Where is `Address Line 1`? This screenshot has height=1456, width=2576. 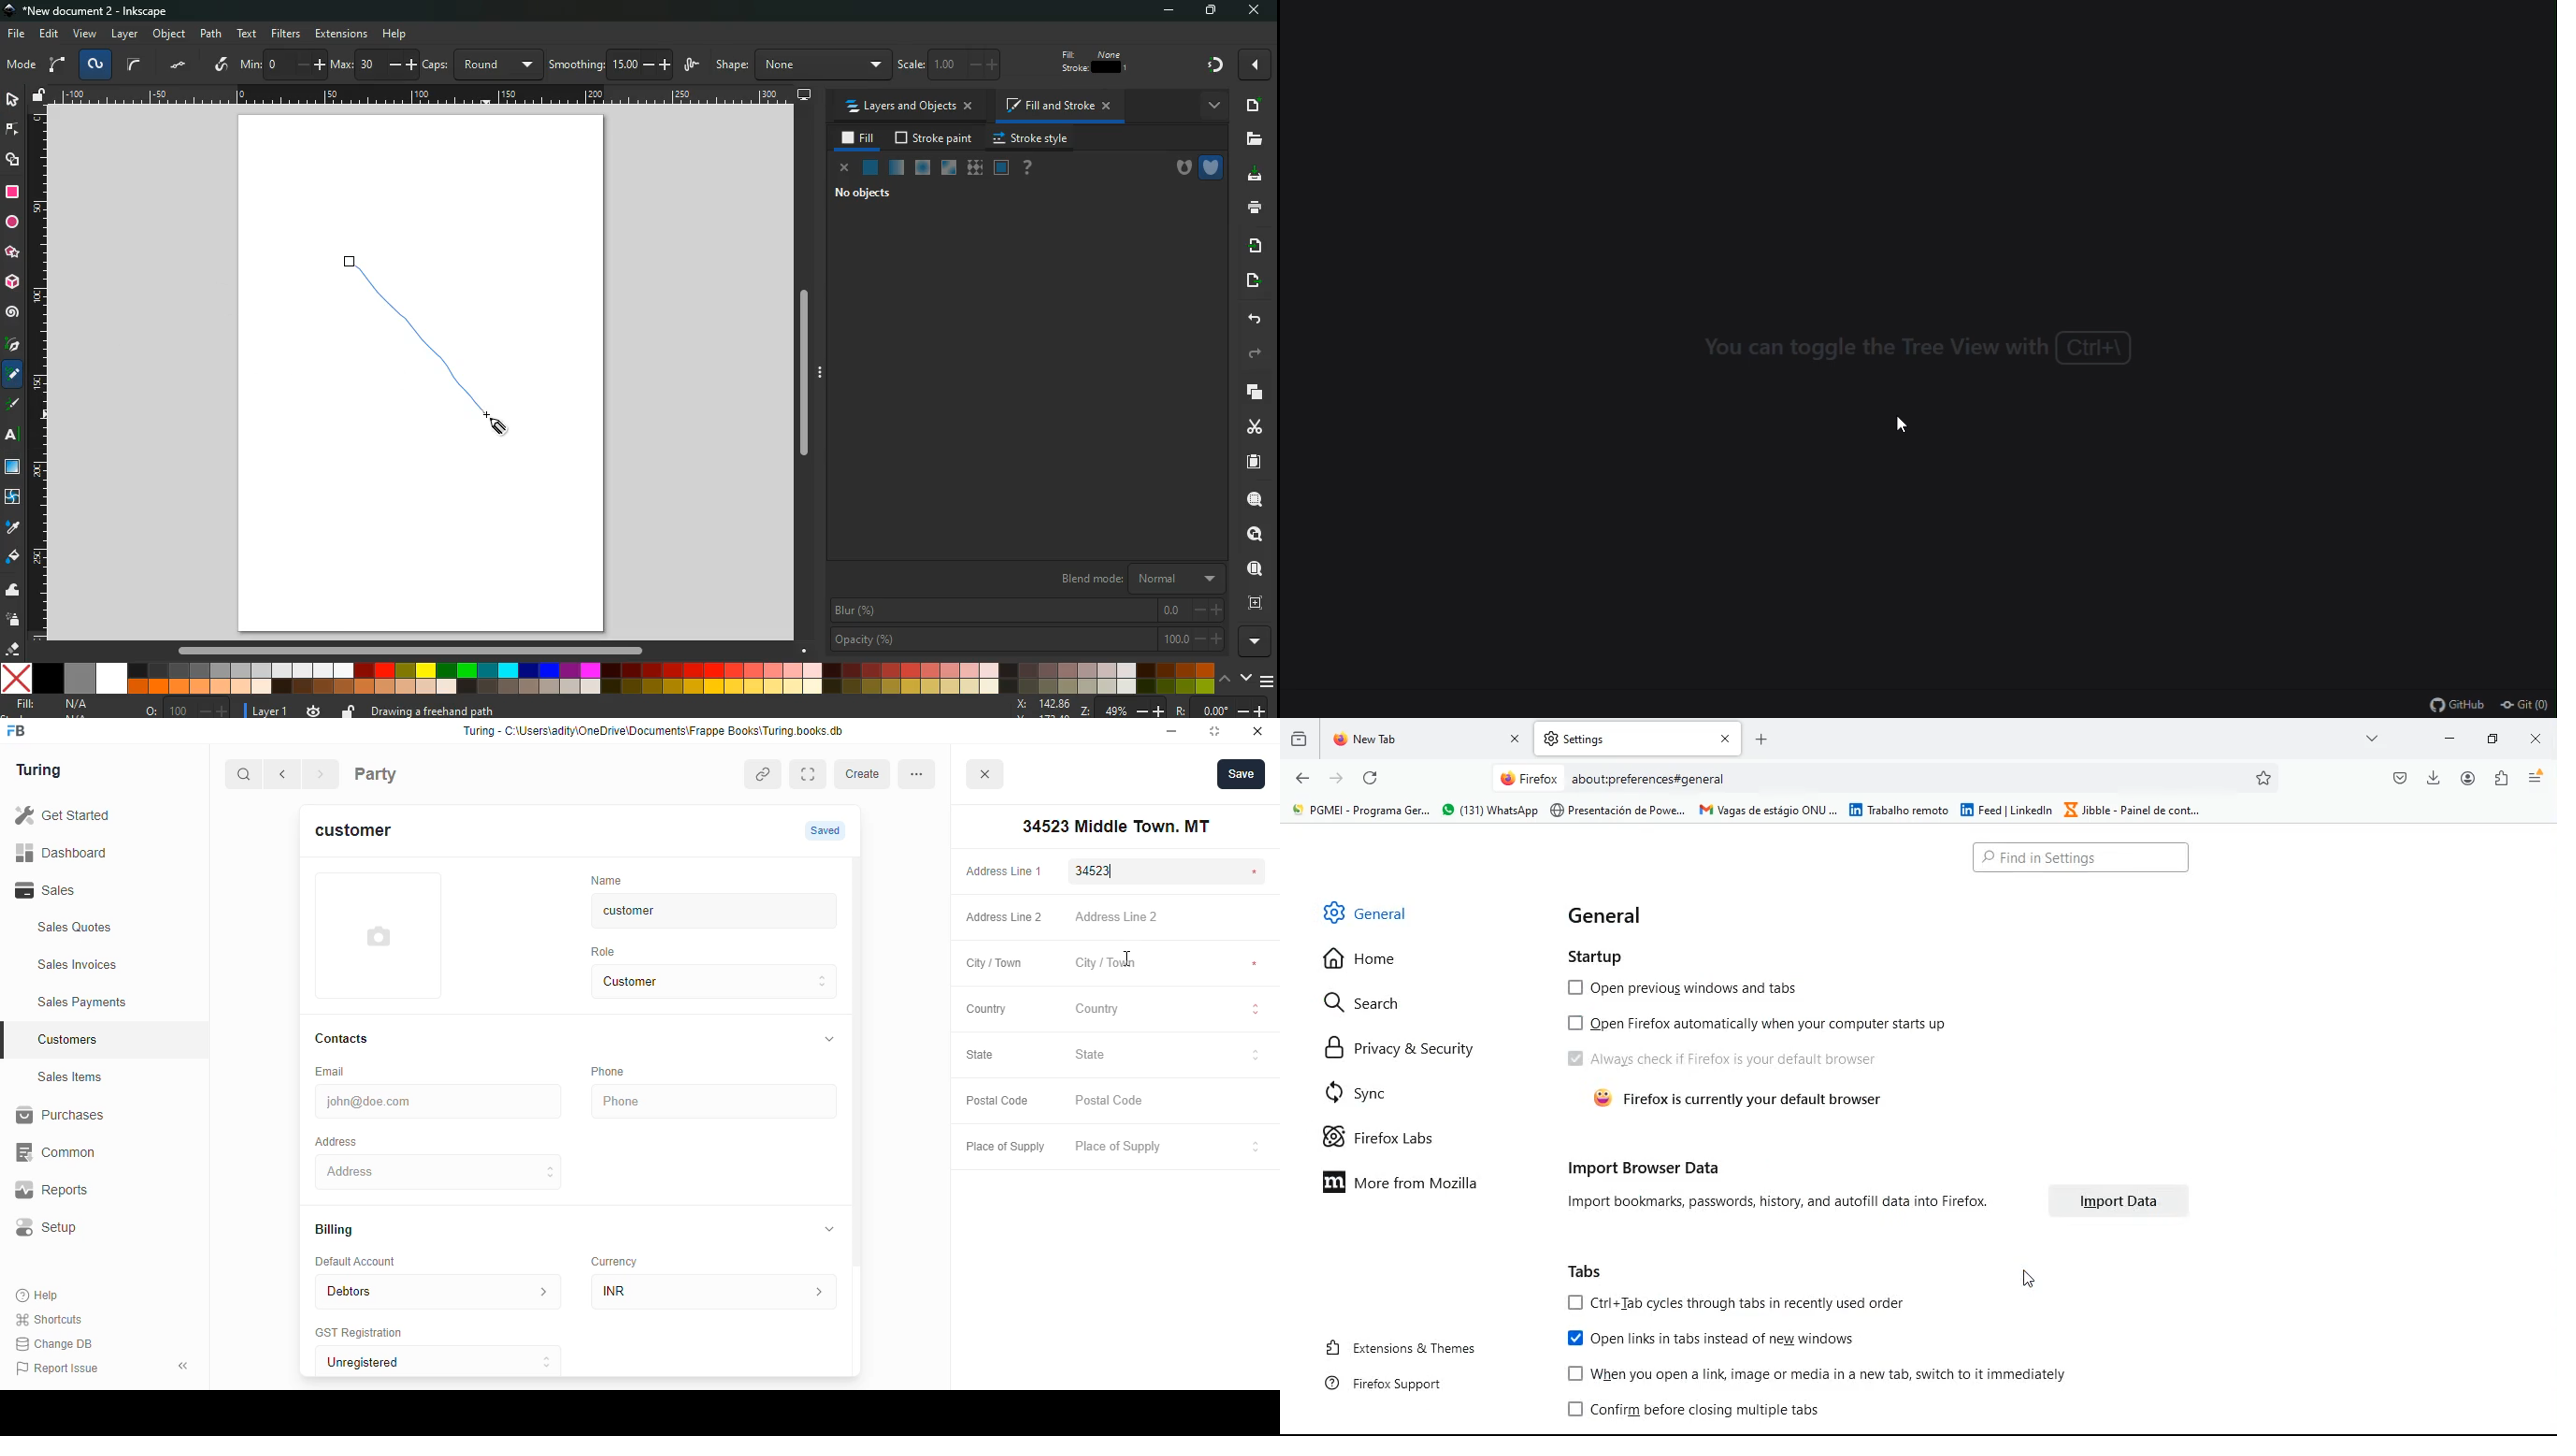 Address Line 1 is located at coordinates (1003, 870).